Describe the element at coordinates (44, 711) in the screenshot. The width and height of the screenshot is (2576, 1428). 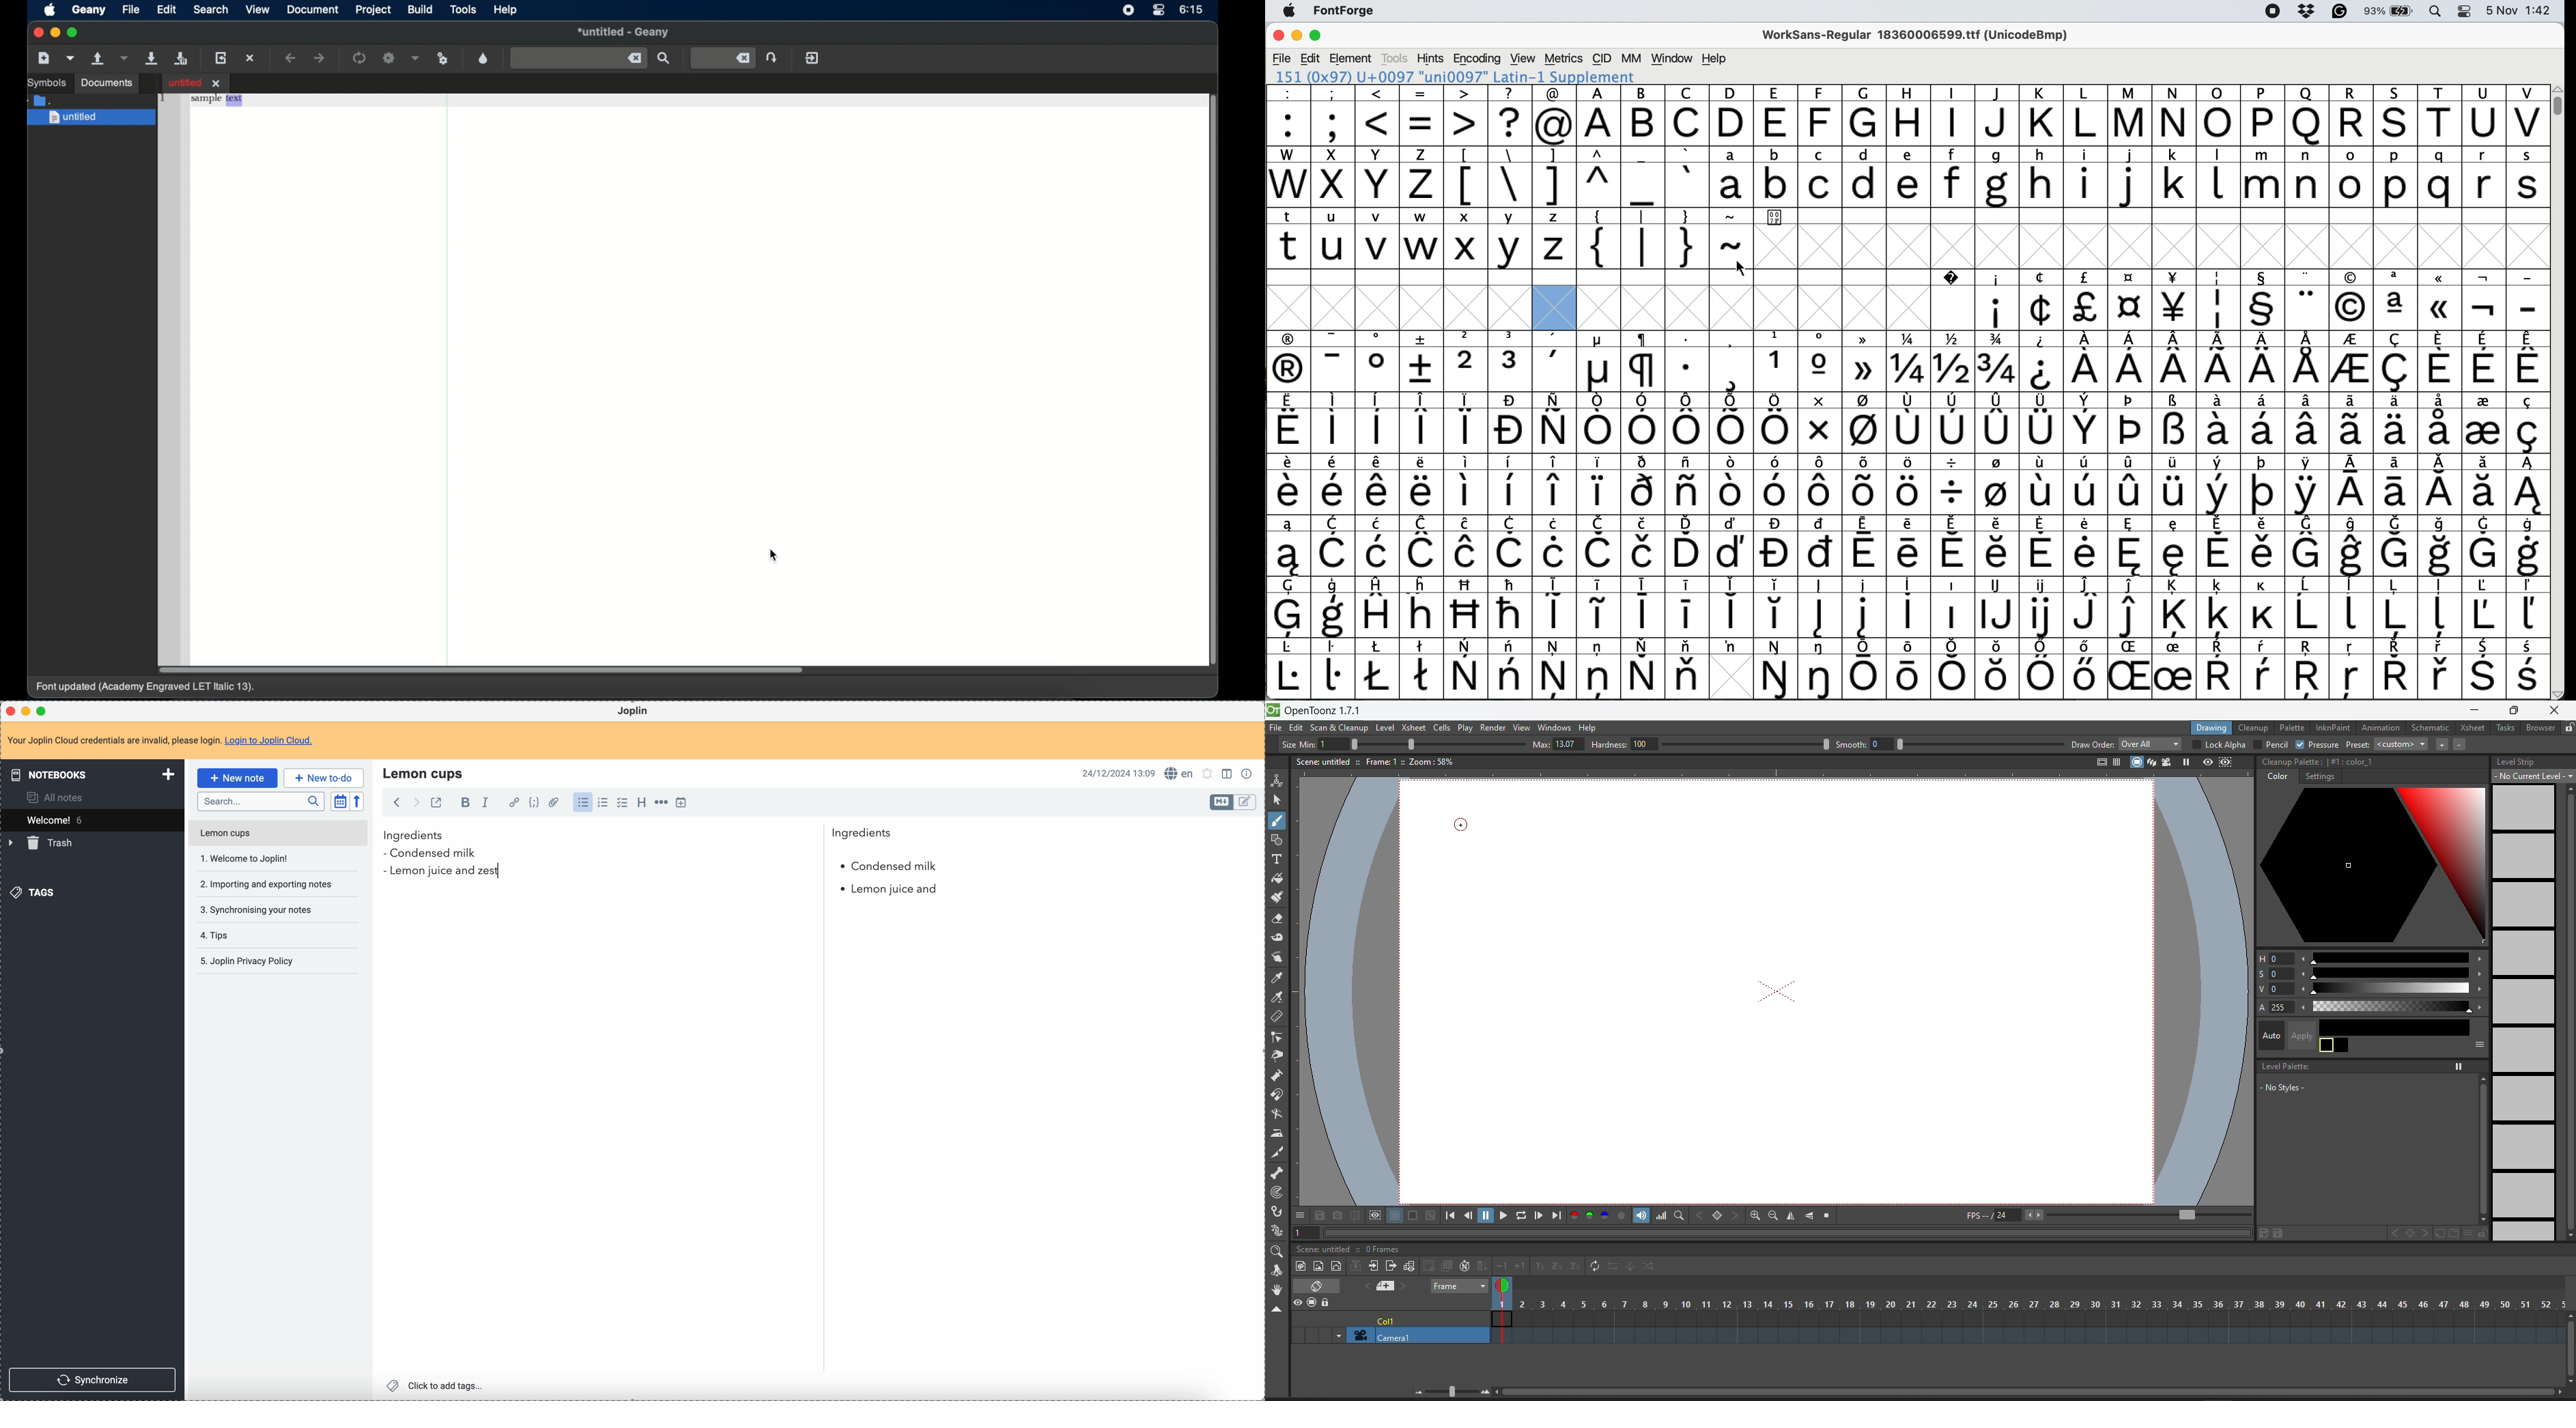
I see `maximize` at that location.